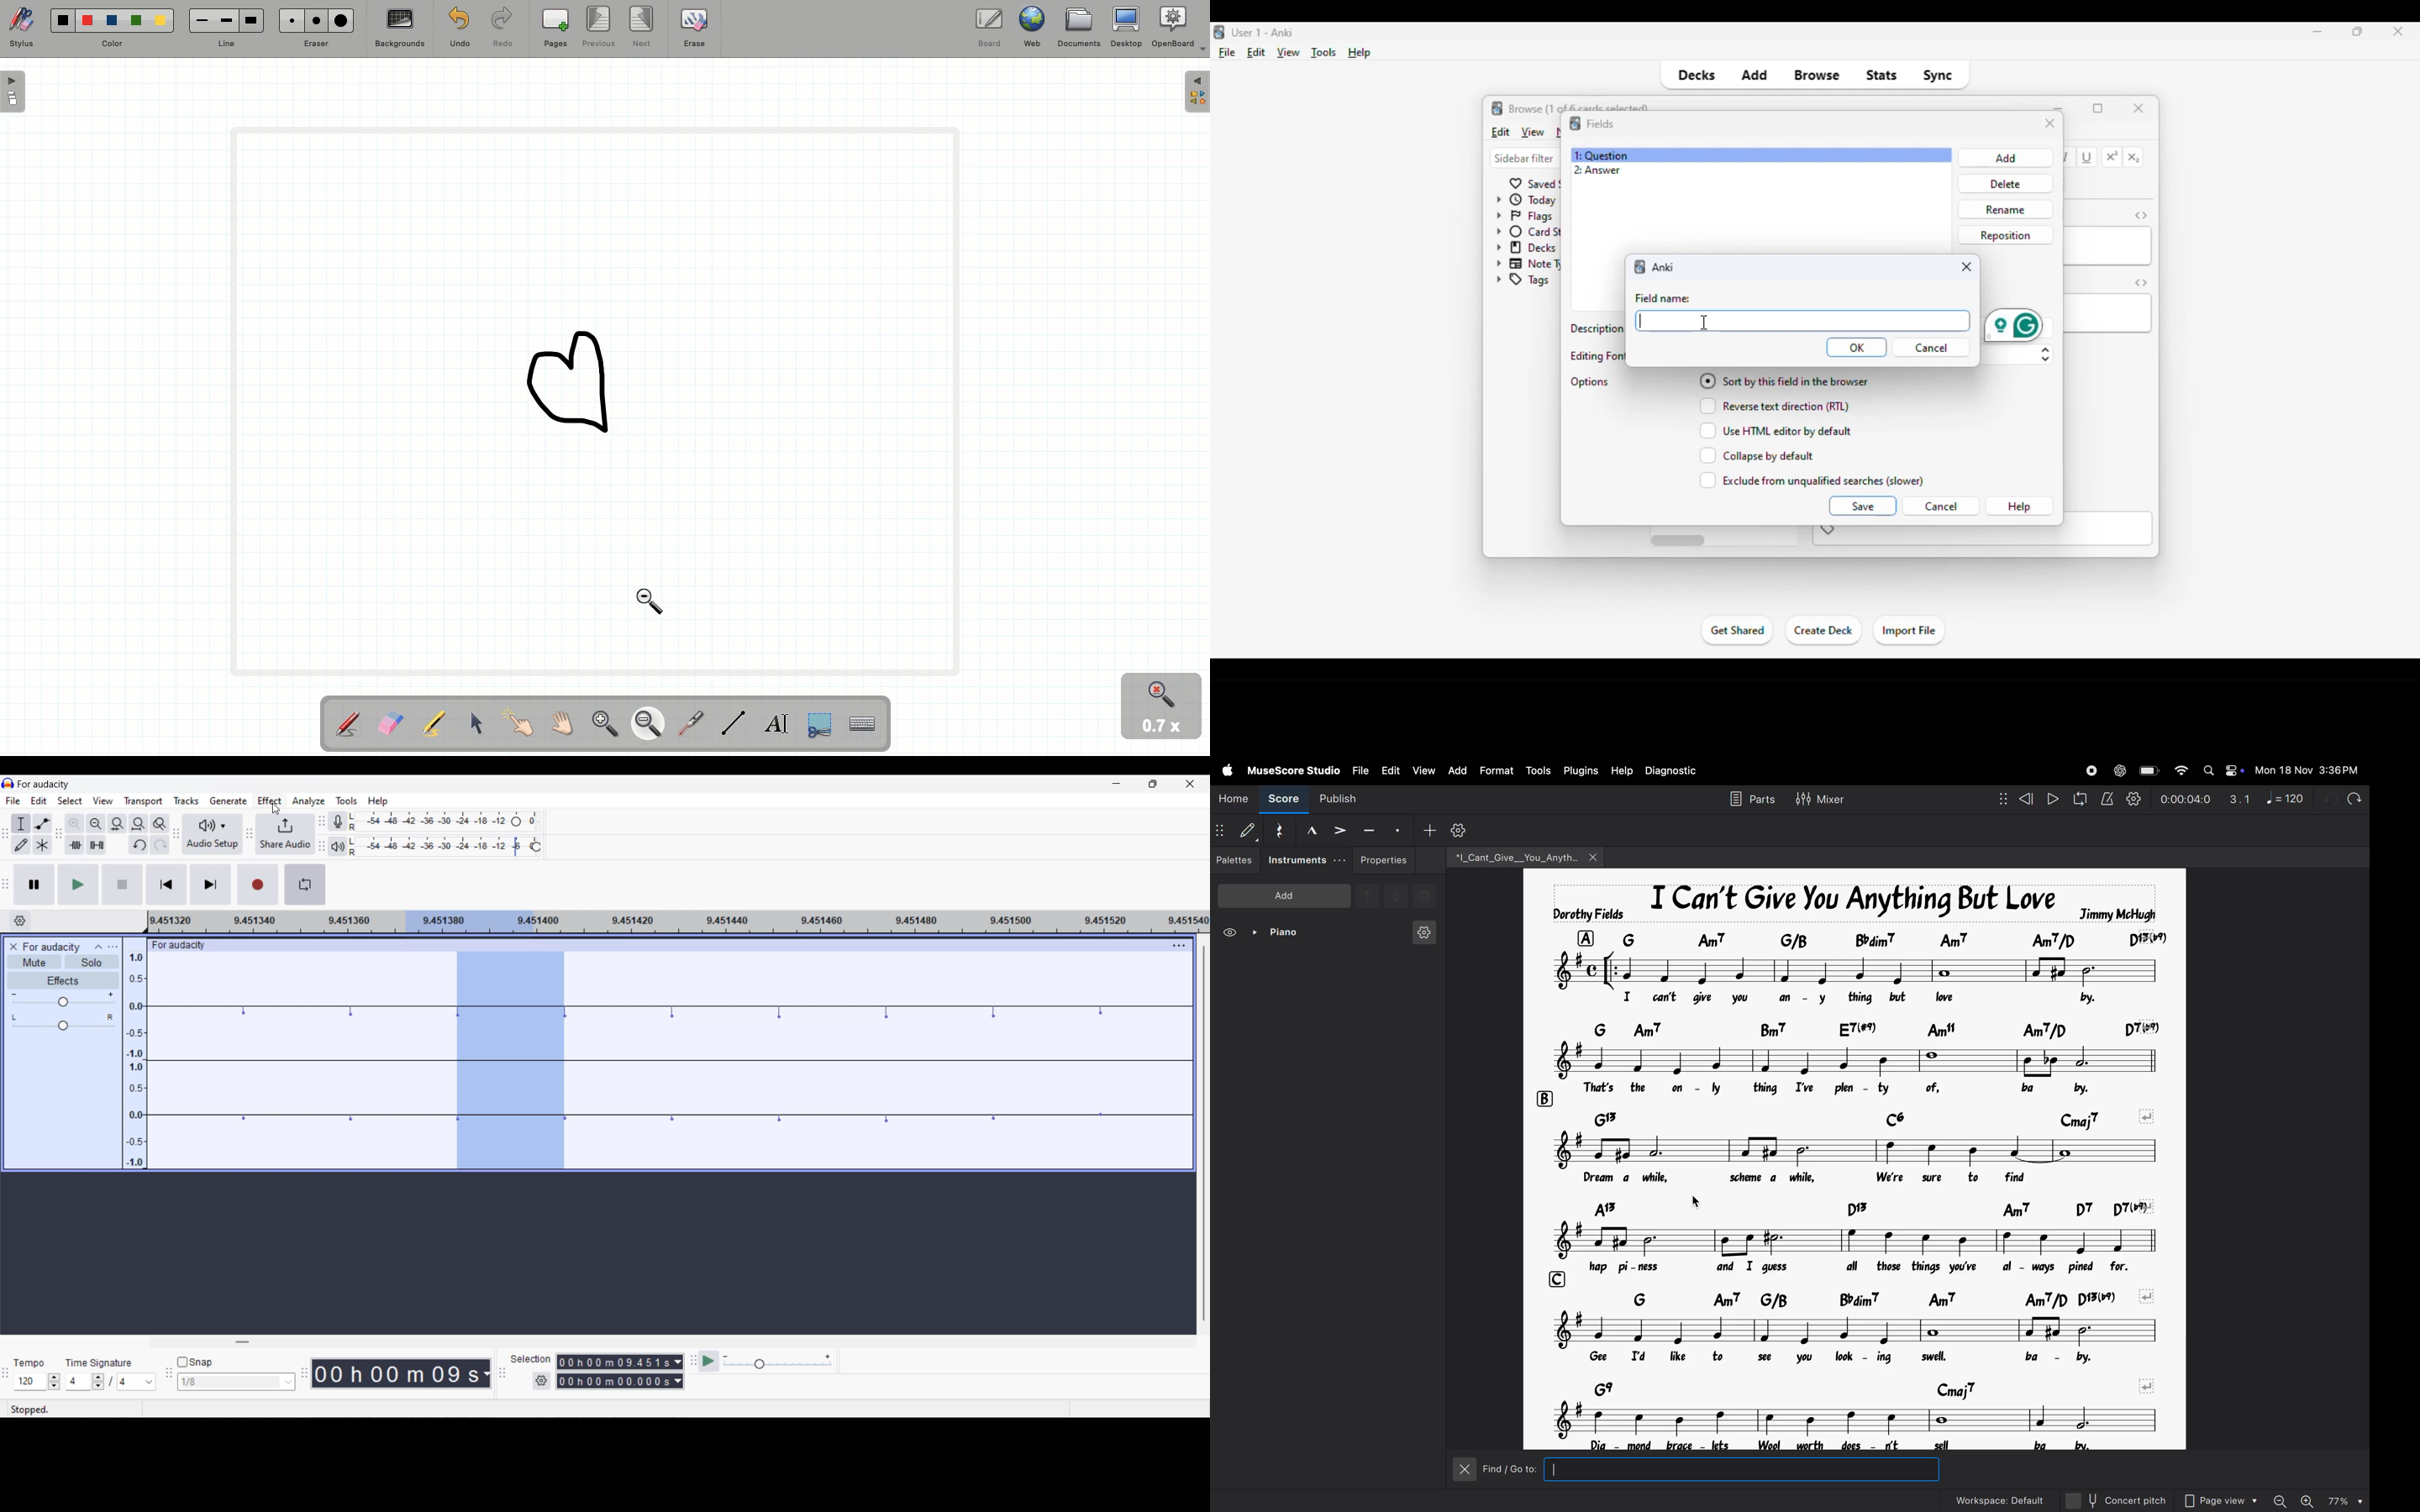  Describe the element at coordinates (135, 1053) in the screenshot. I see `Scale to measure track intensity` at that location.